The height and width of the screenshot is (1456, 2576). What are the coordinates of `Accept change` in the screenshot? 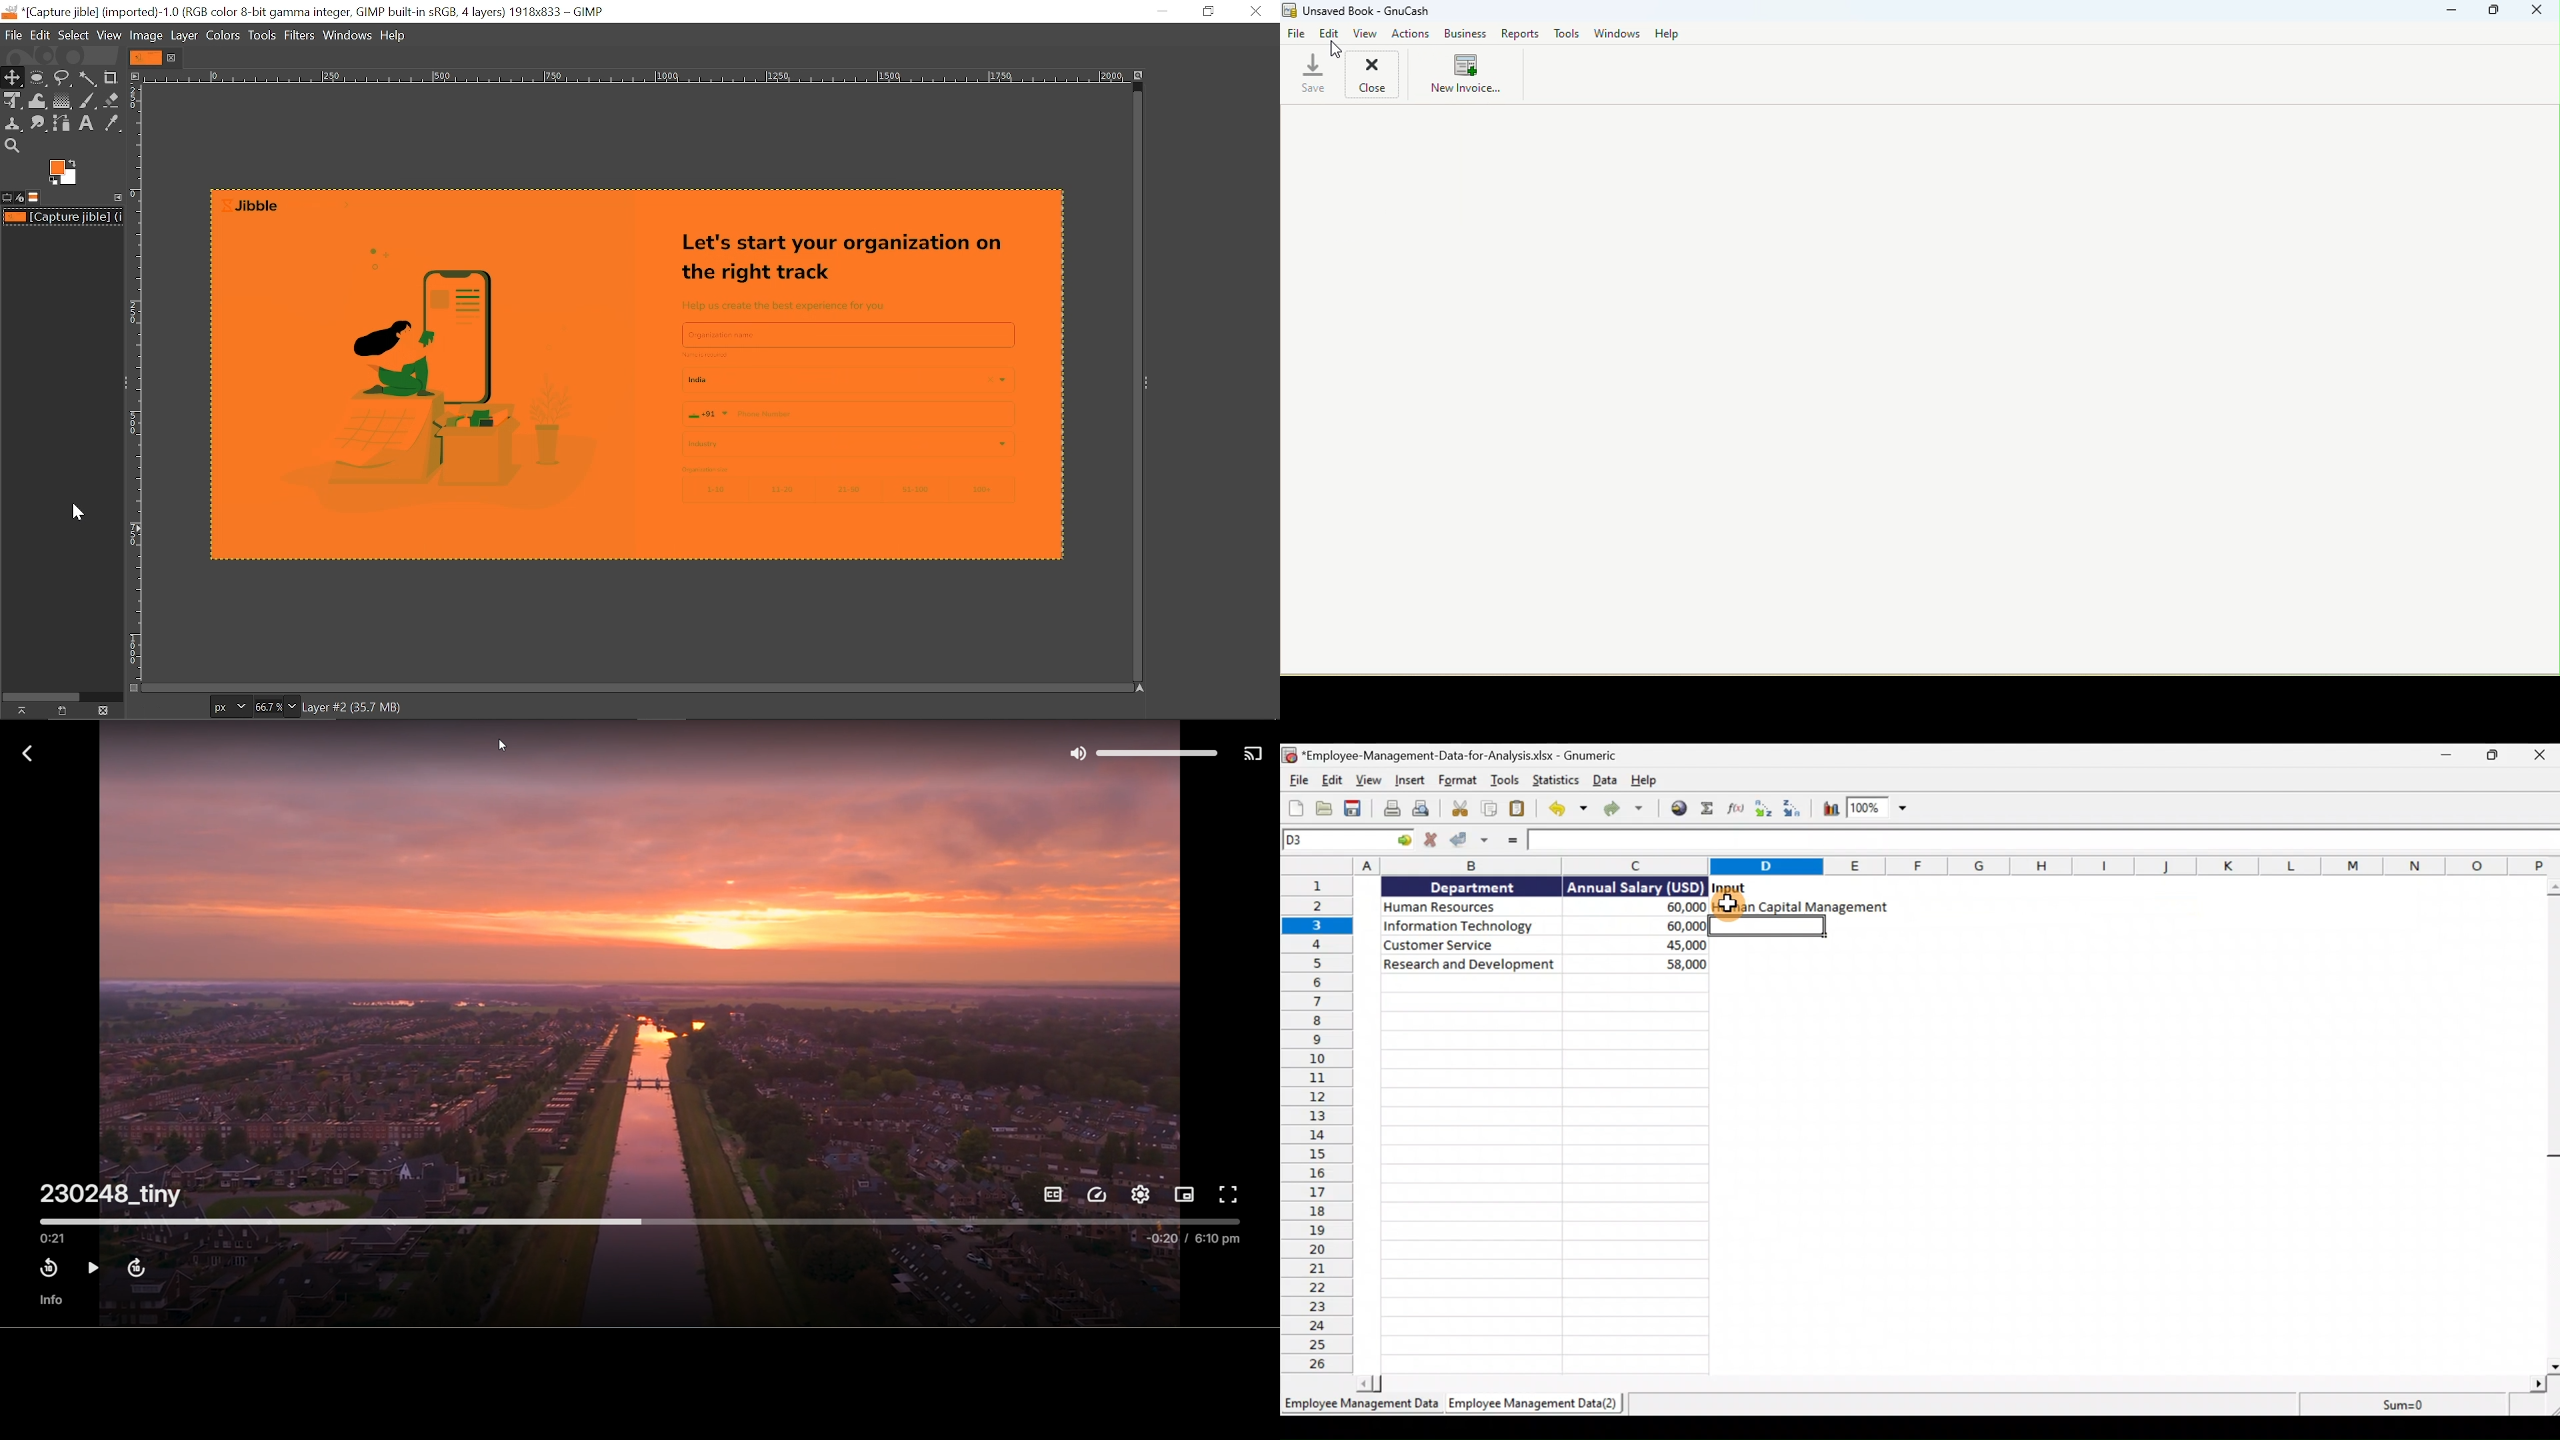 It's located at (1469, 841).